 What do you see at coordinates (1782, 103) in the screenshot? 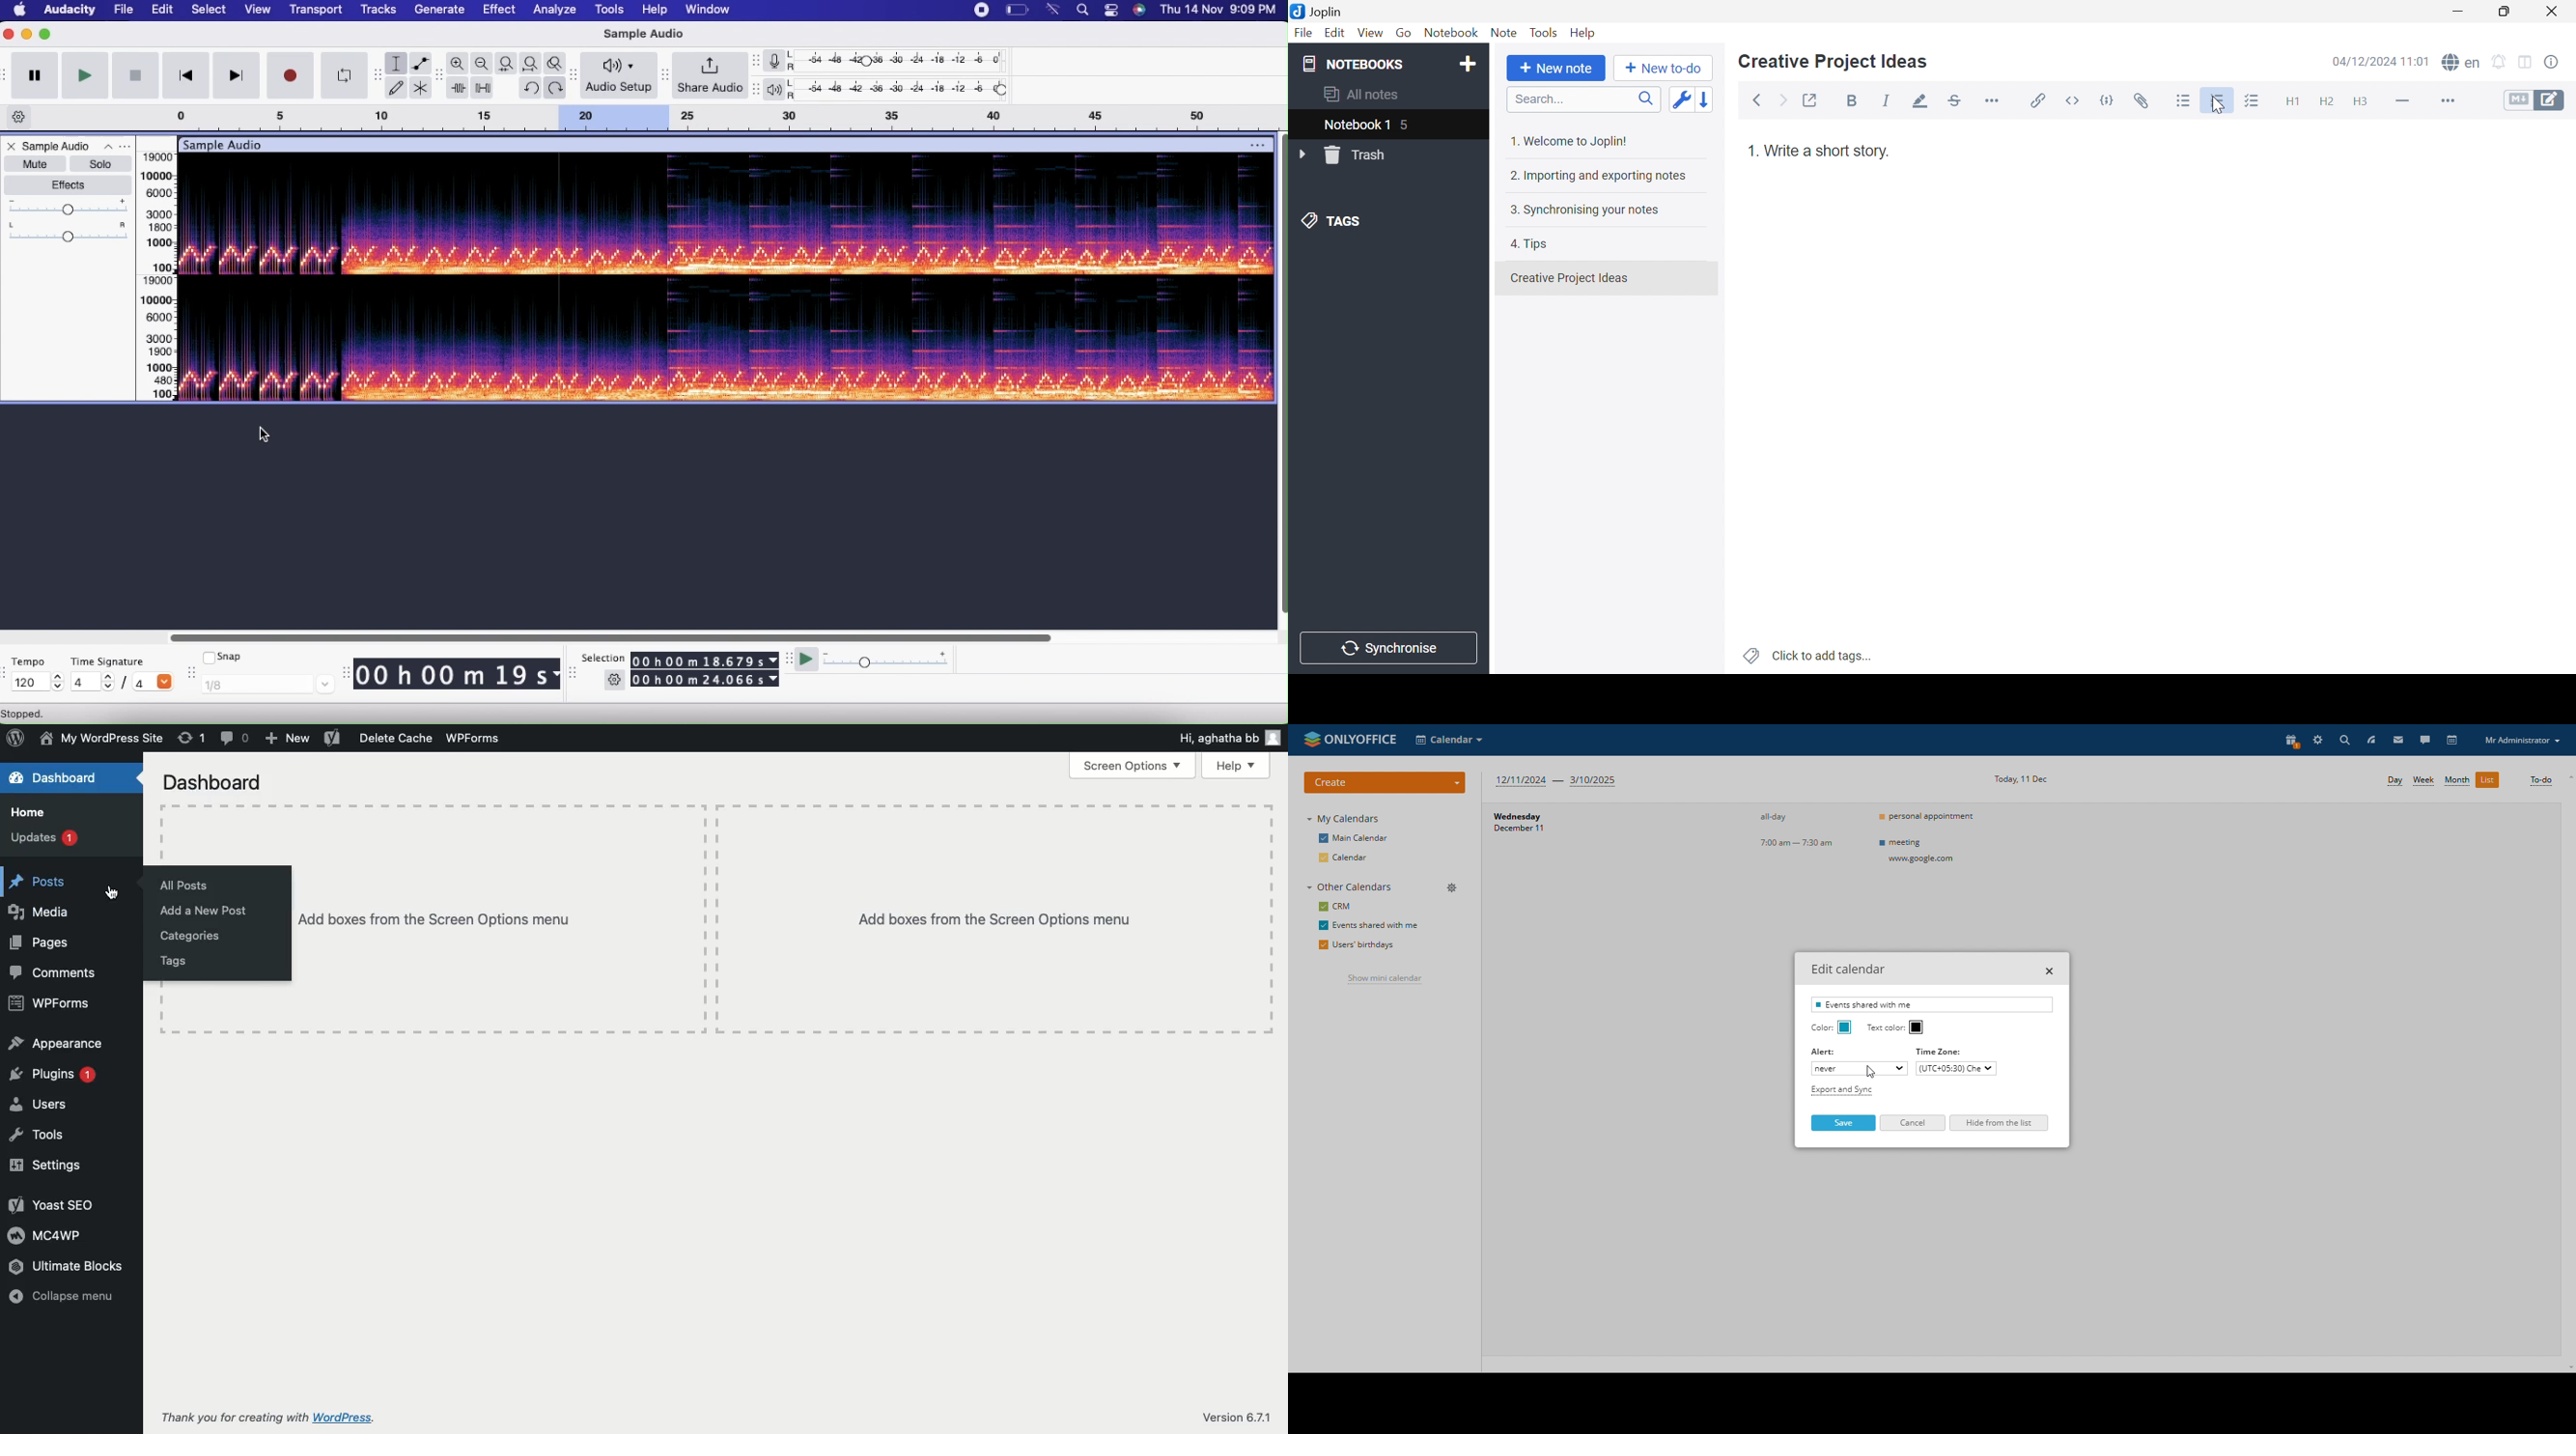
I see `Forward` at bounding box center [1782, 103].